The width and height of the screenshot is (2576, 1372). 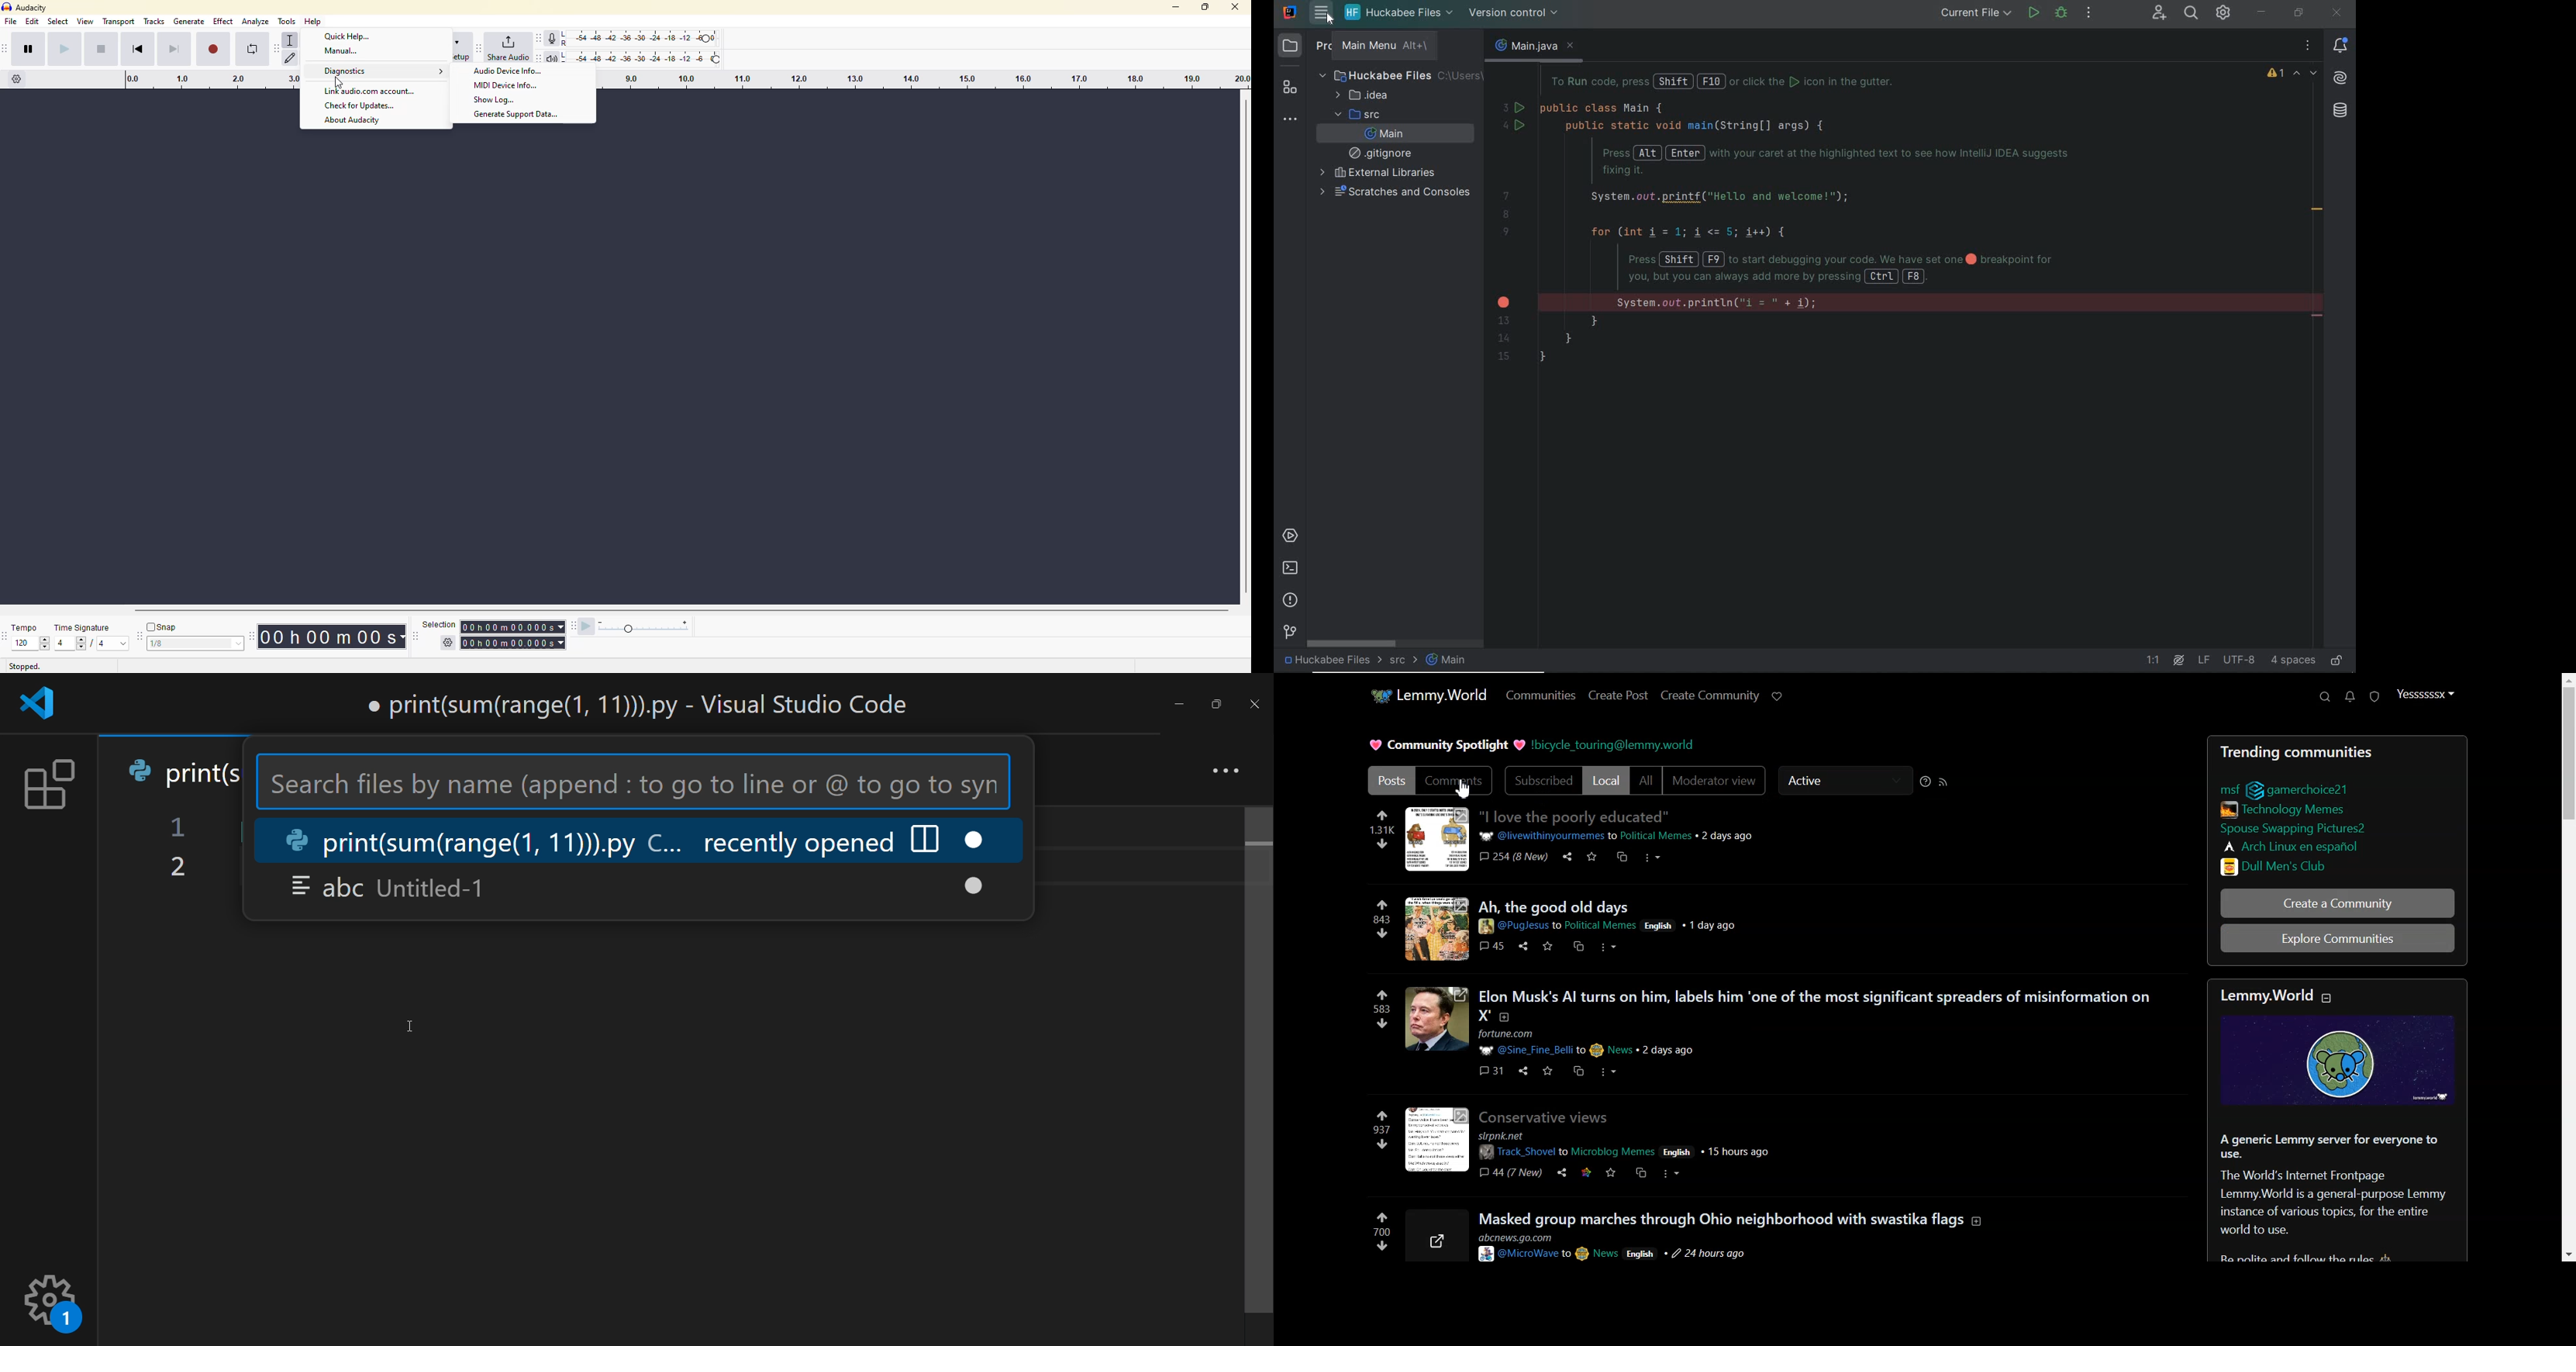 I want to click on audacity logo, so click(x=8, y=8).